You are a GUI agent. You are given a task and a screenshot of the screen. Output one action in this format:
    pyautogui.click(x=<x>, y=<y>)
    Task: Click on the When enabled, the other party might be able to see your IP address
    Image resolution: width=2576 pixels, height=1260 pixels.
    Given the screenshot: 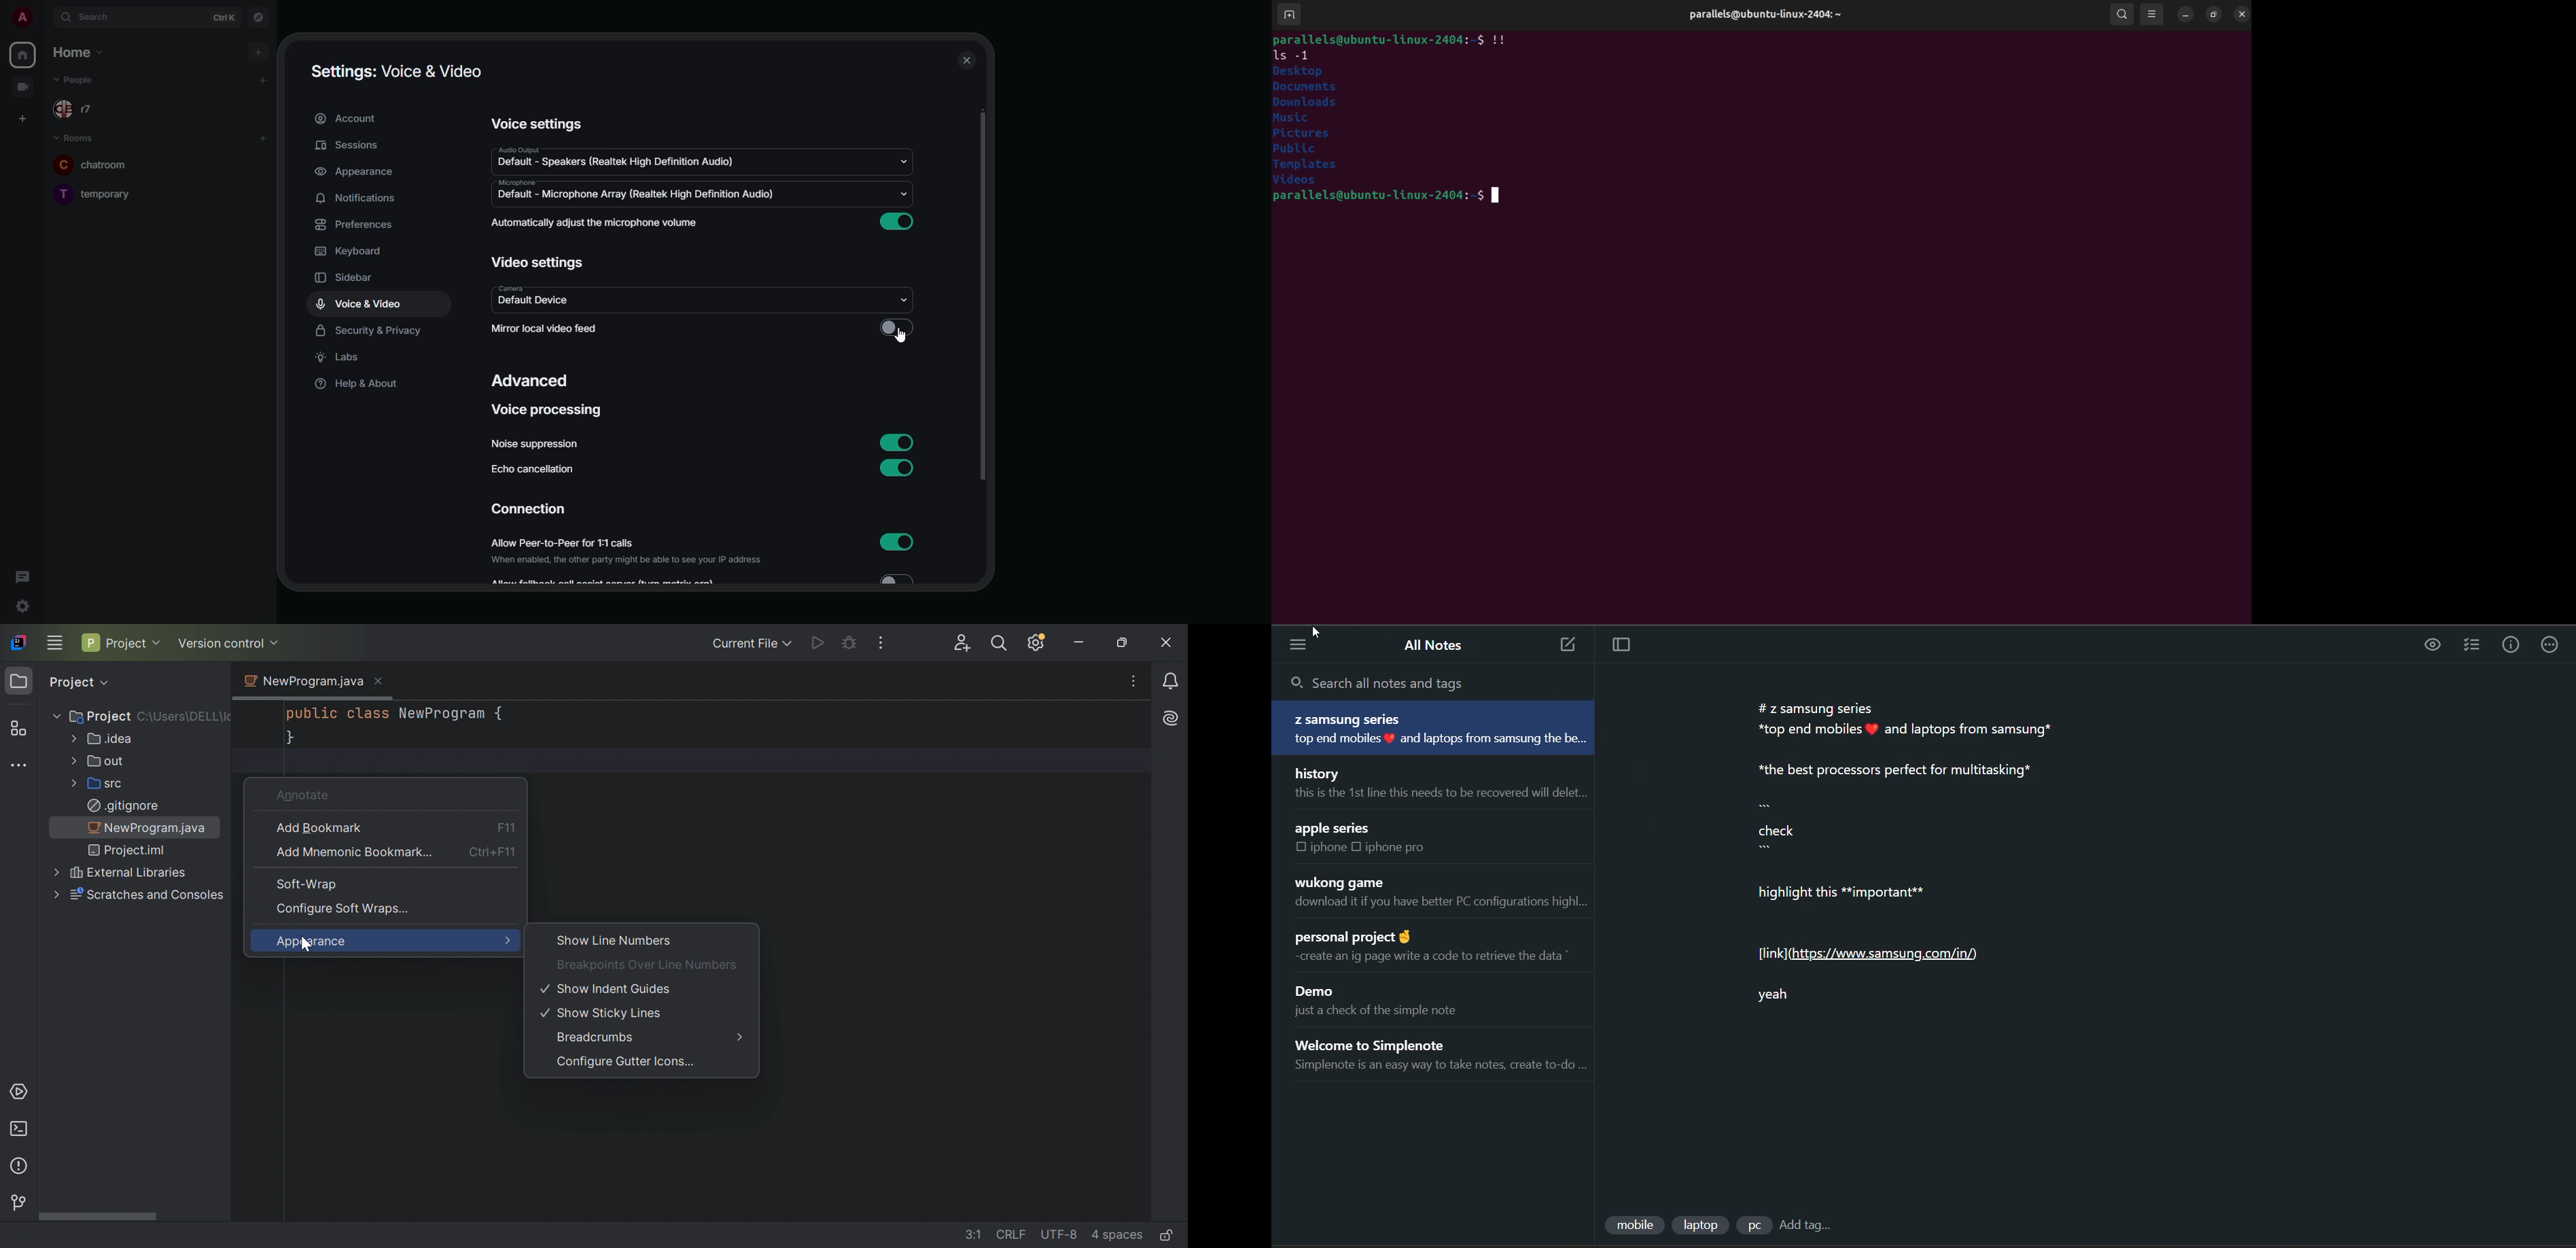 What is the action you would take?
    pyautogui.click(x=626, y=560)
    